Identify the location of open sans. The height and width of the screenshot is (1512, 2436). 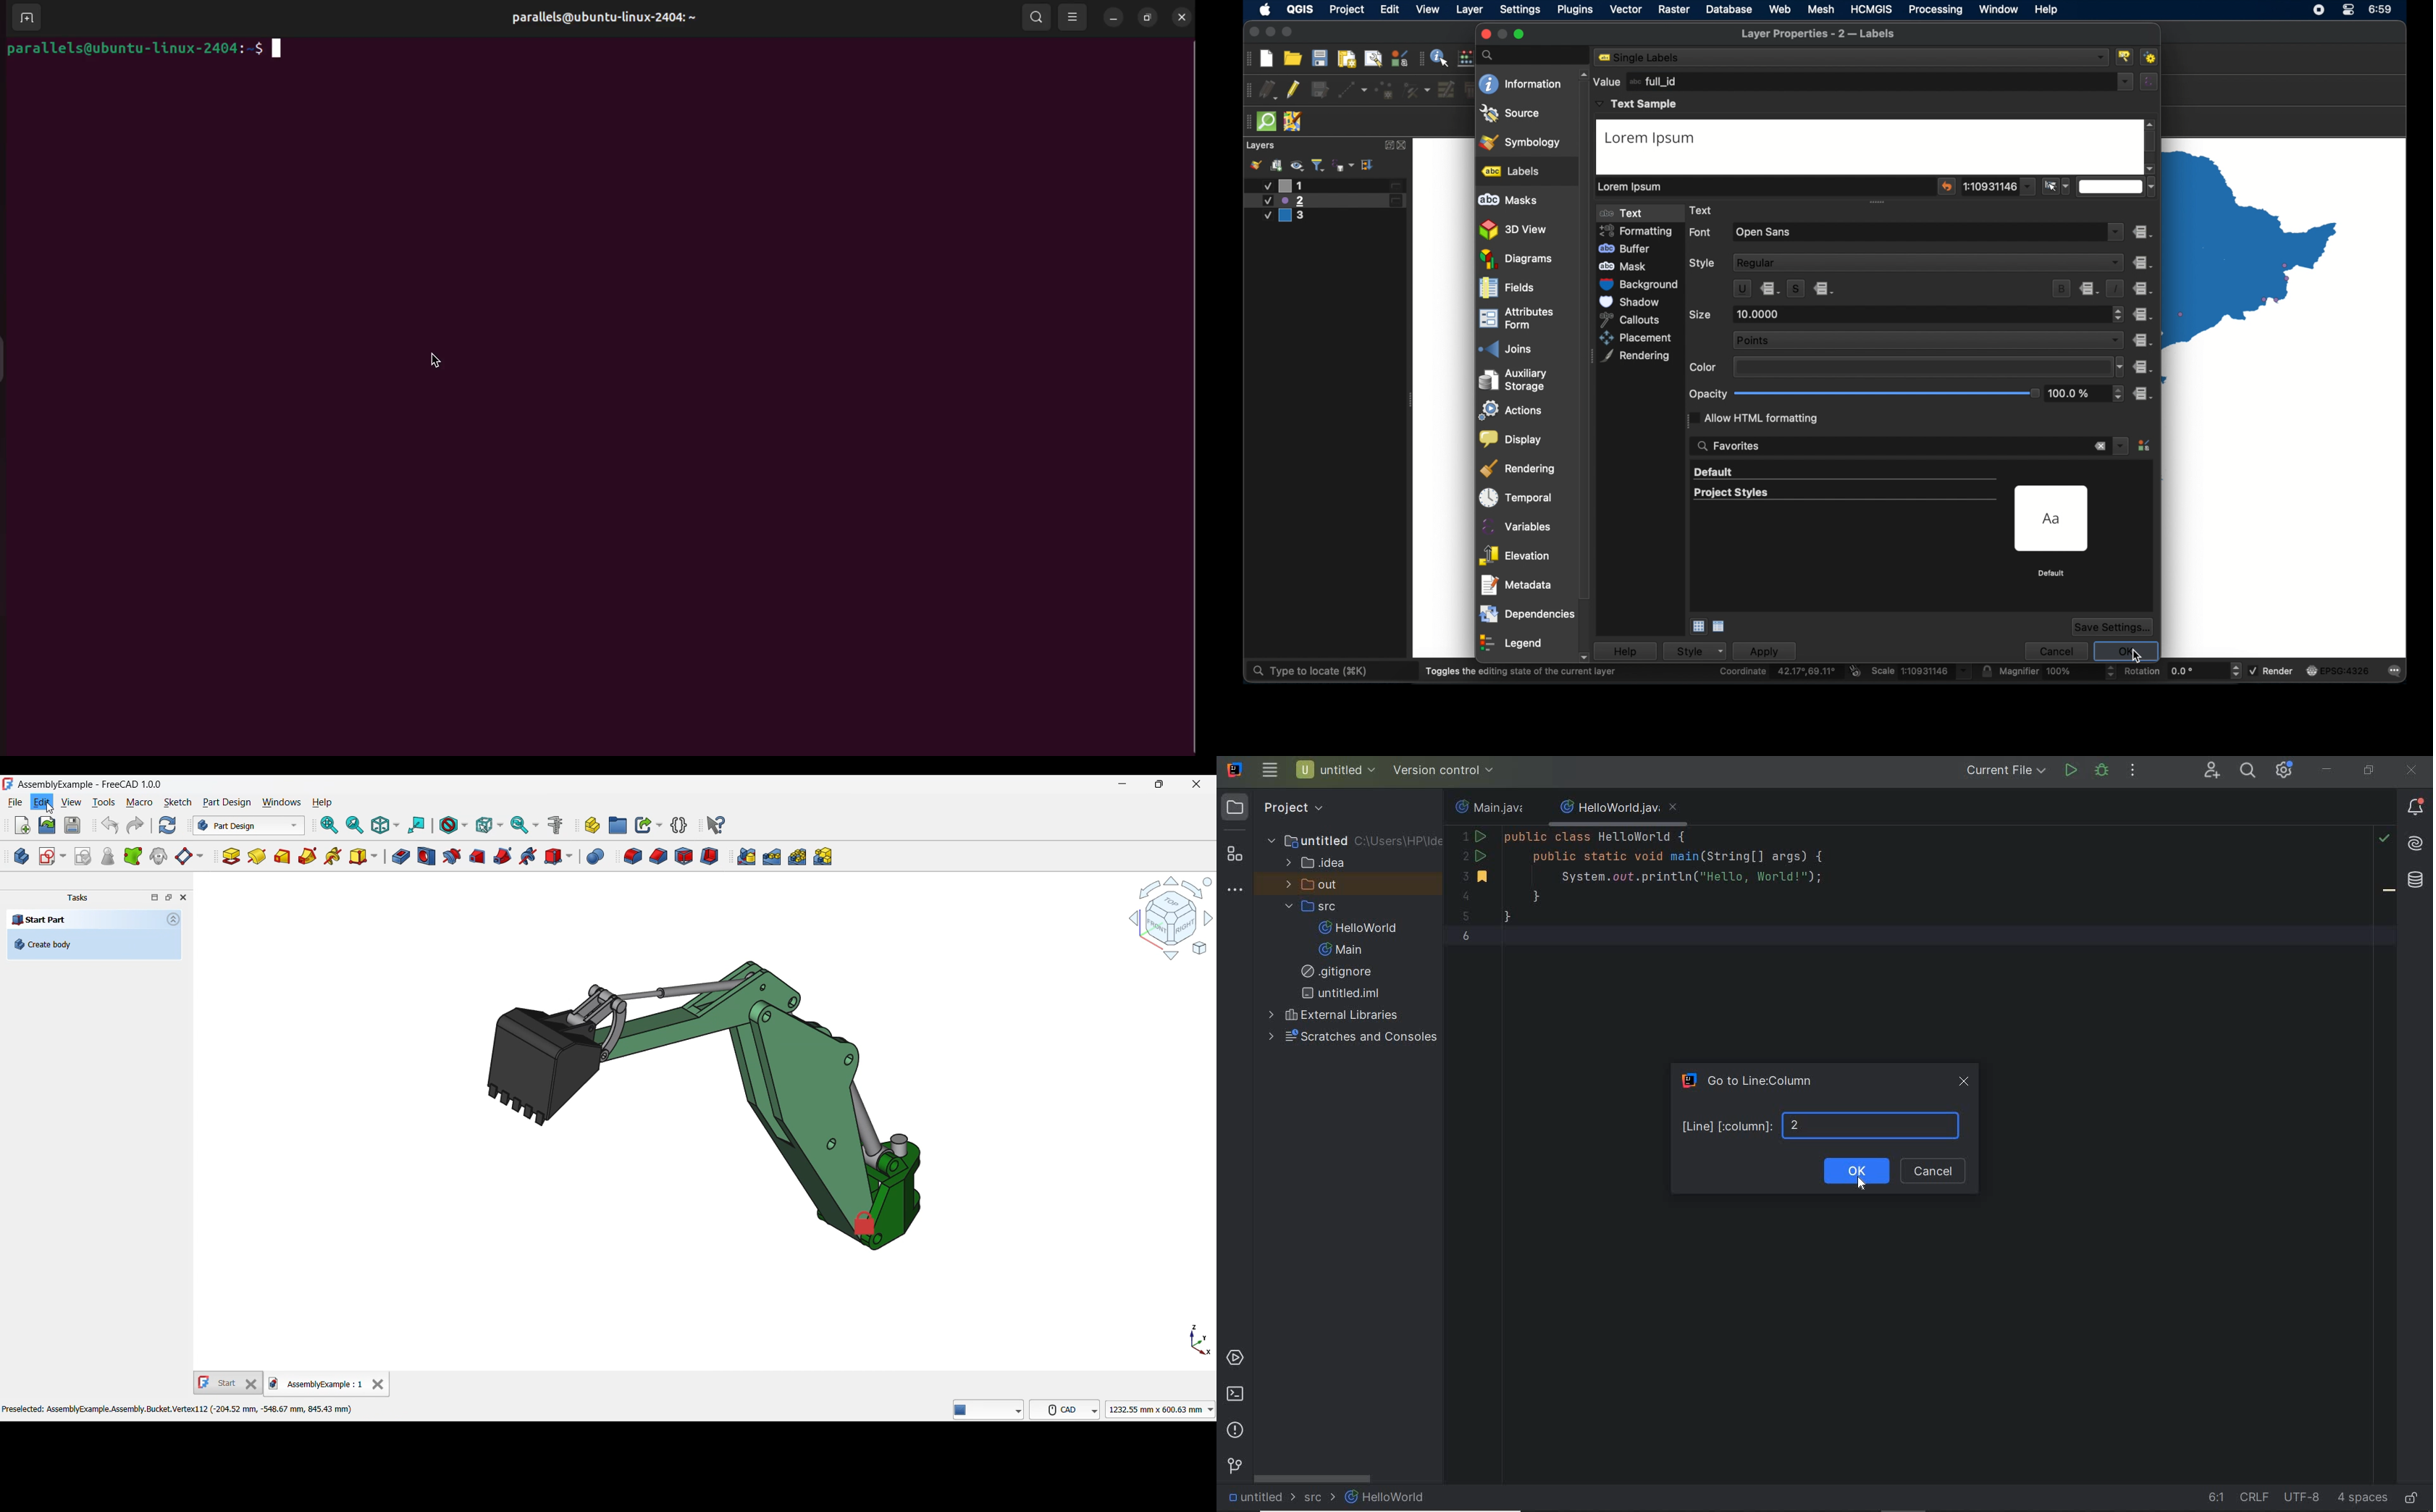
(1765, 233).